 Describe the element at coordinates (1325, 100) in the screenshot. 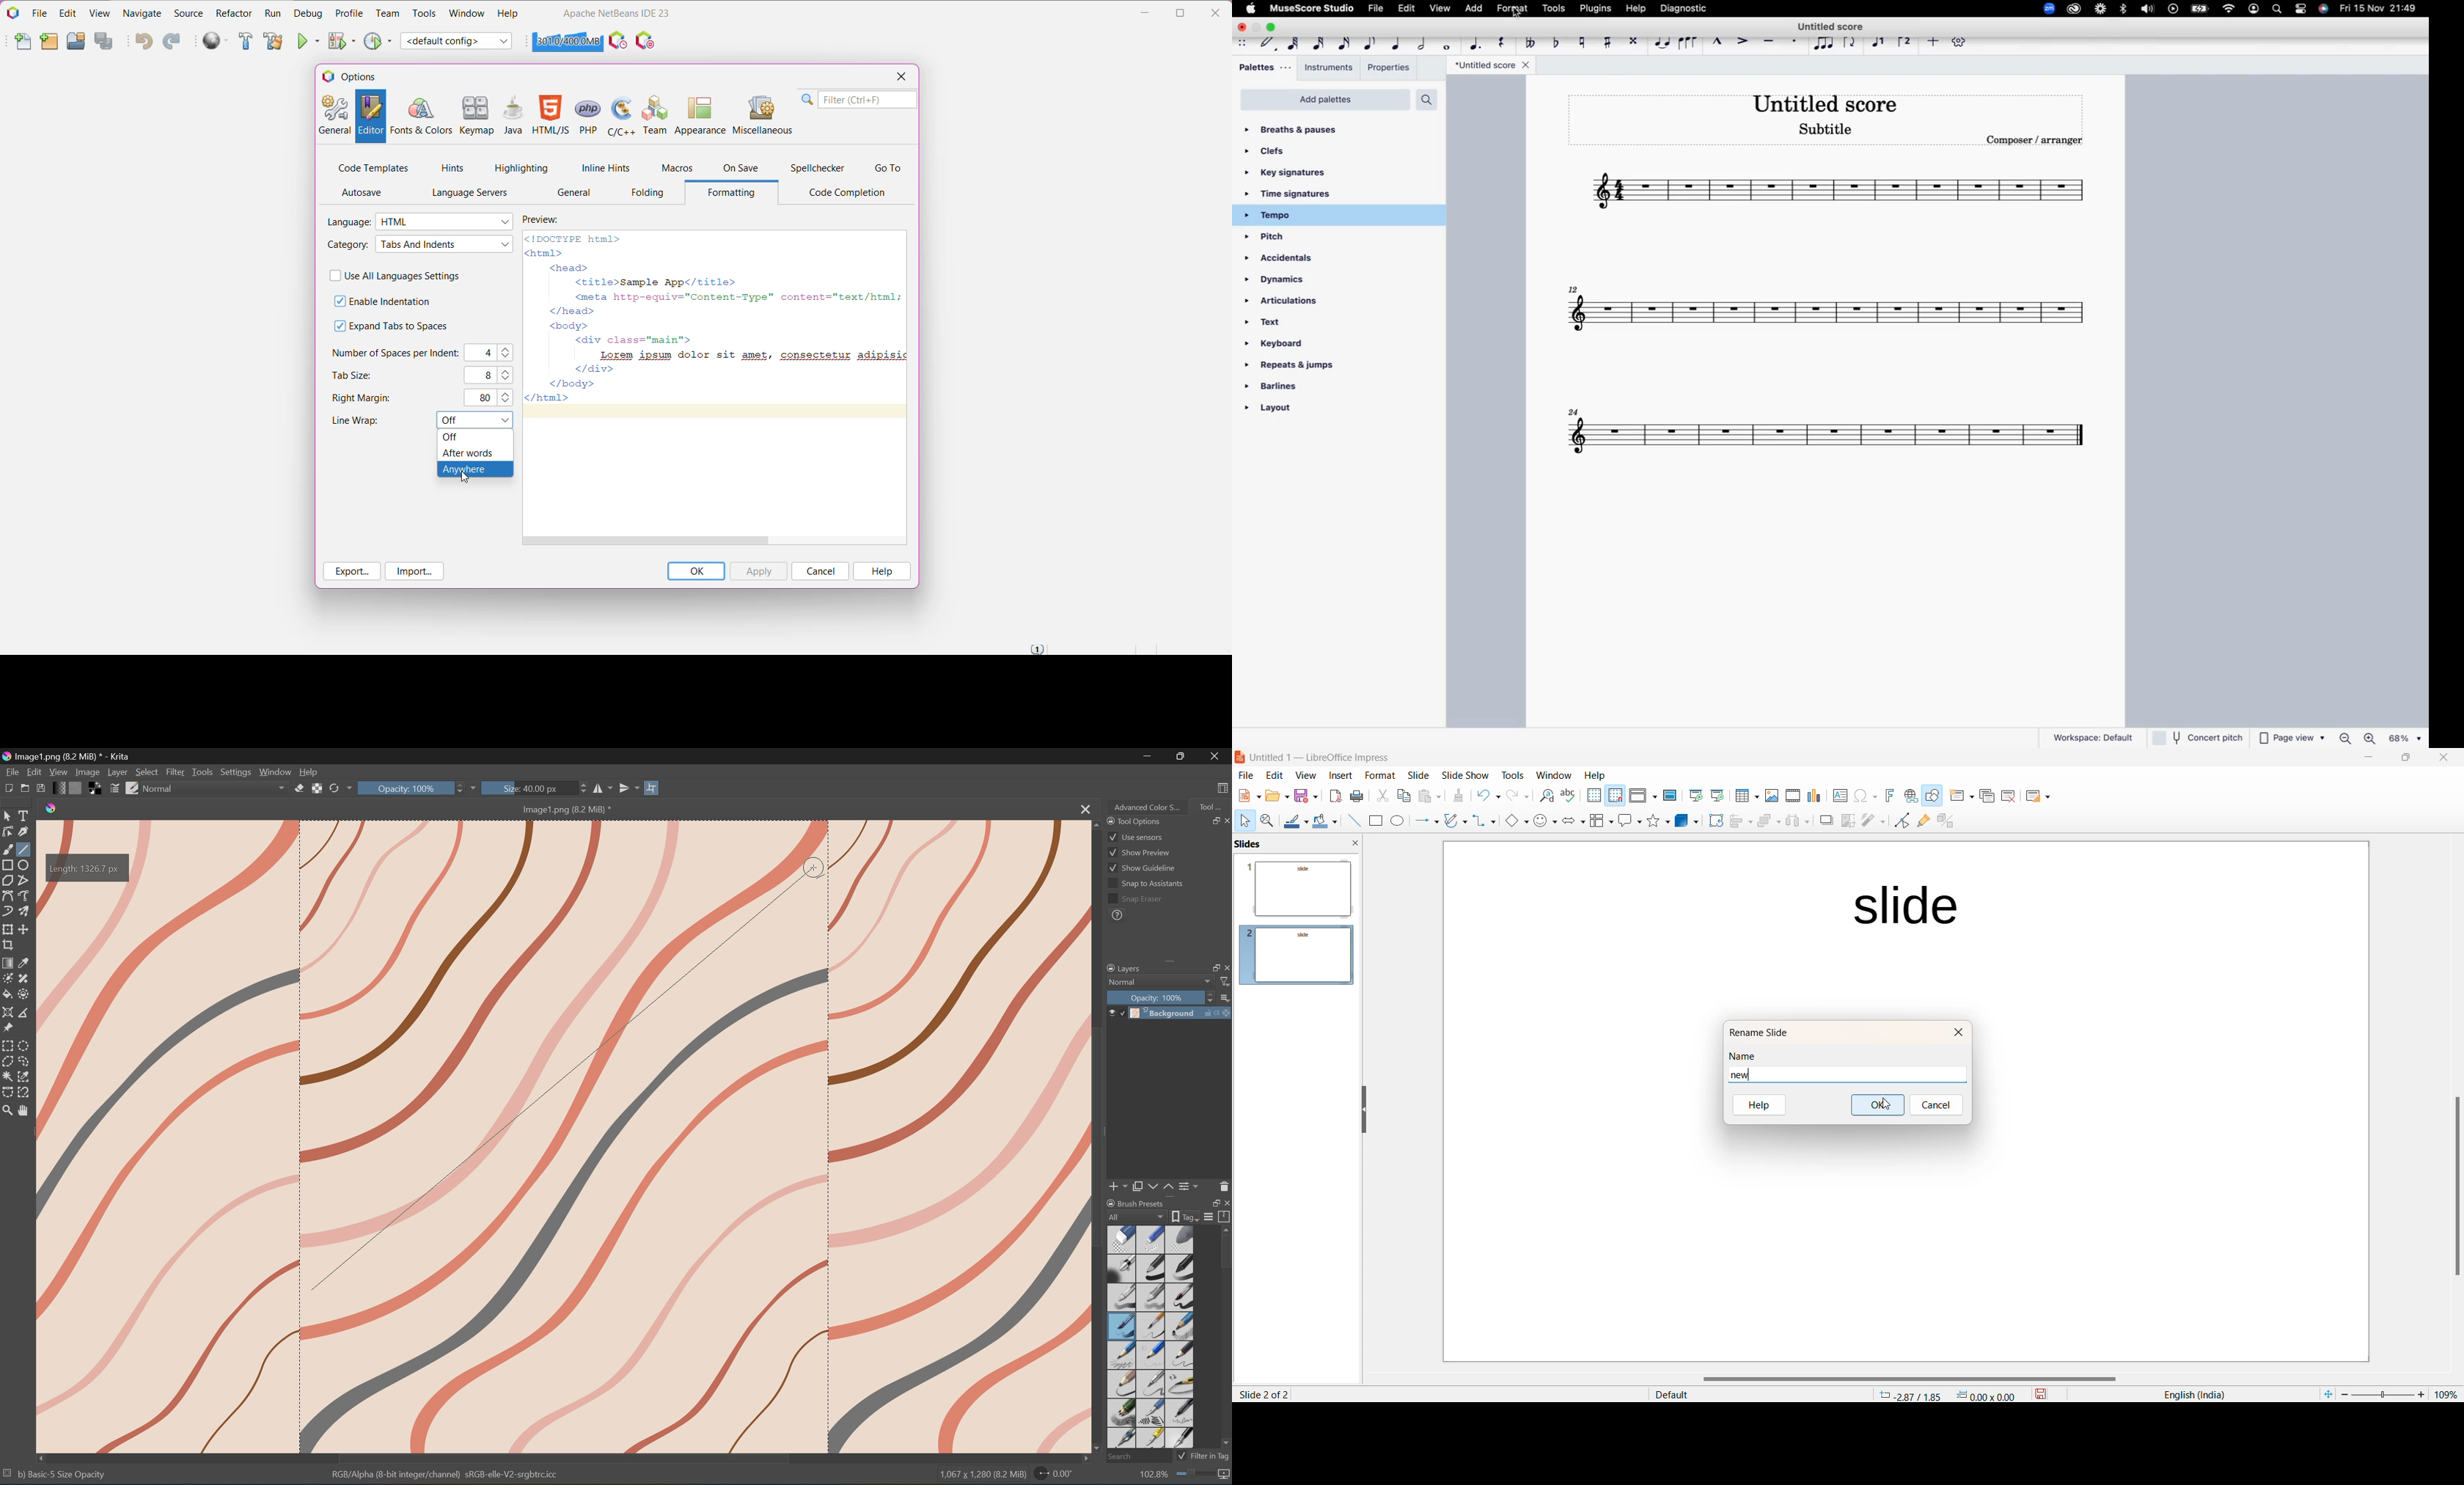

I see `add palettes` at that location.